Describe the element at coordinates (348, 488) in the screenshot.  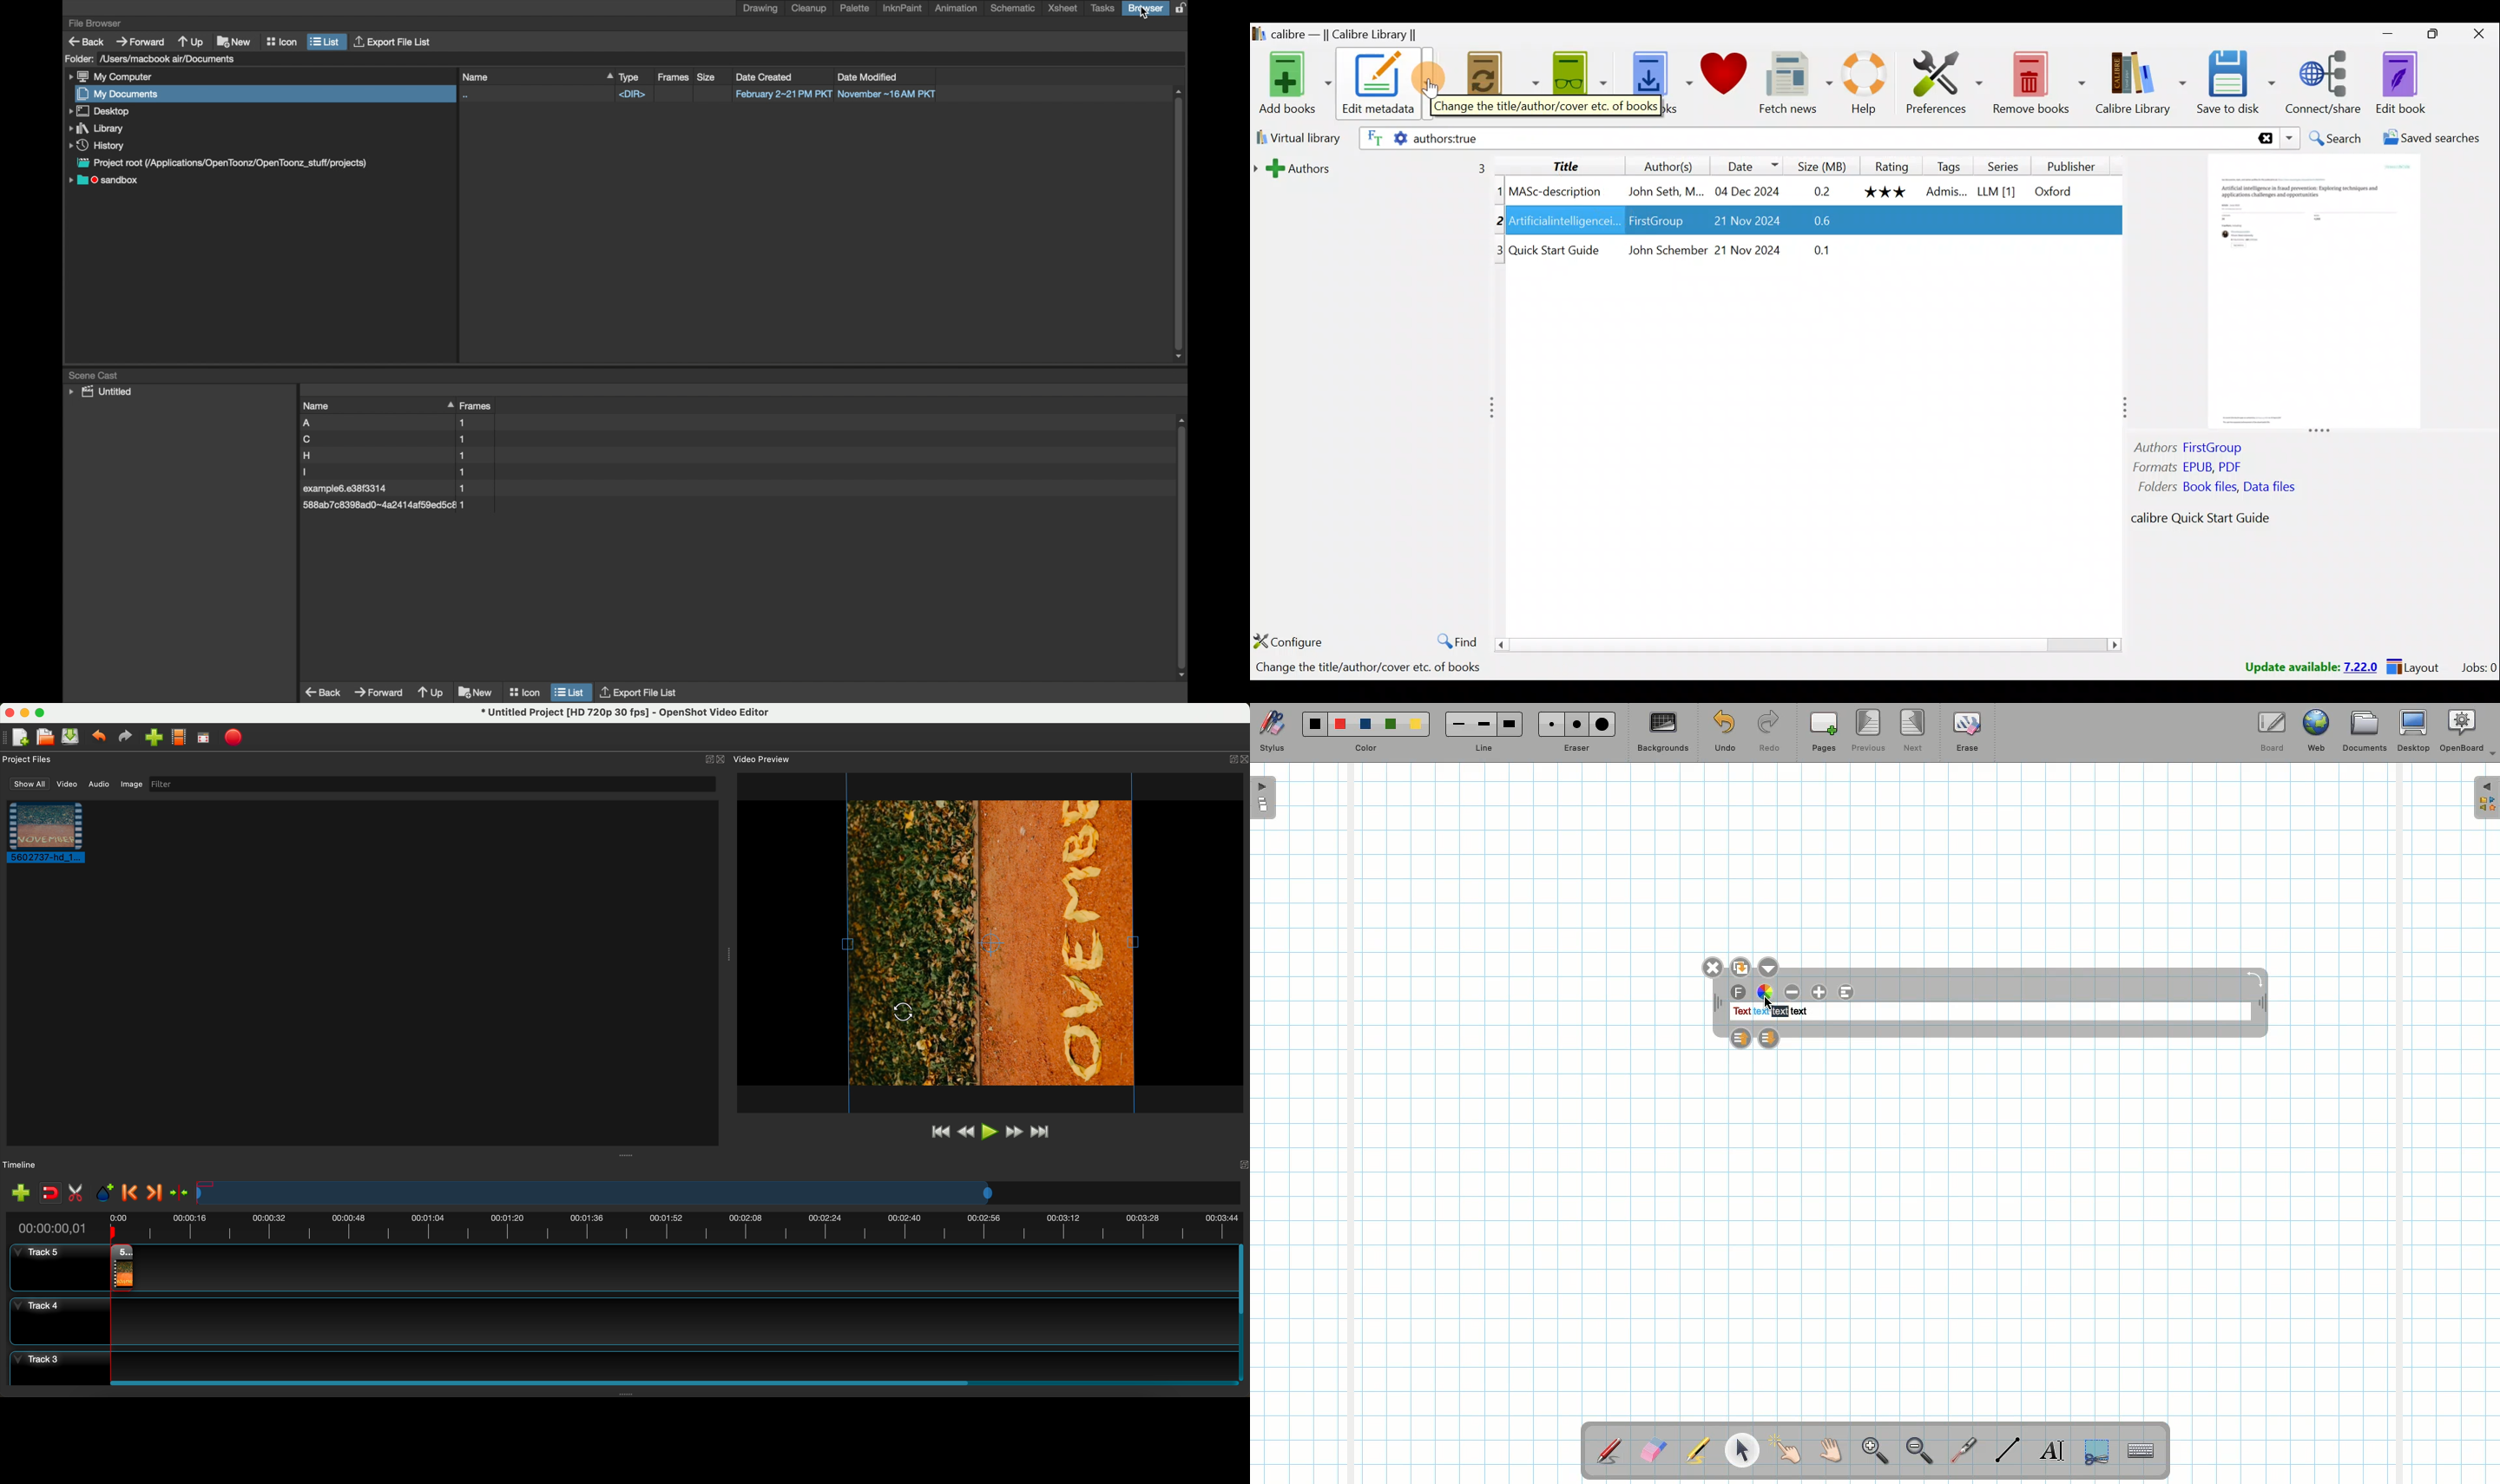
I see `example6.e38f3314.` at that location.